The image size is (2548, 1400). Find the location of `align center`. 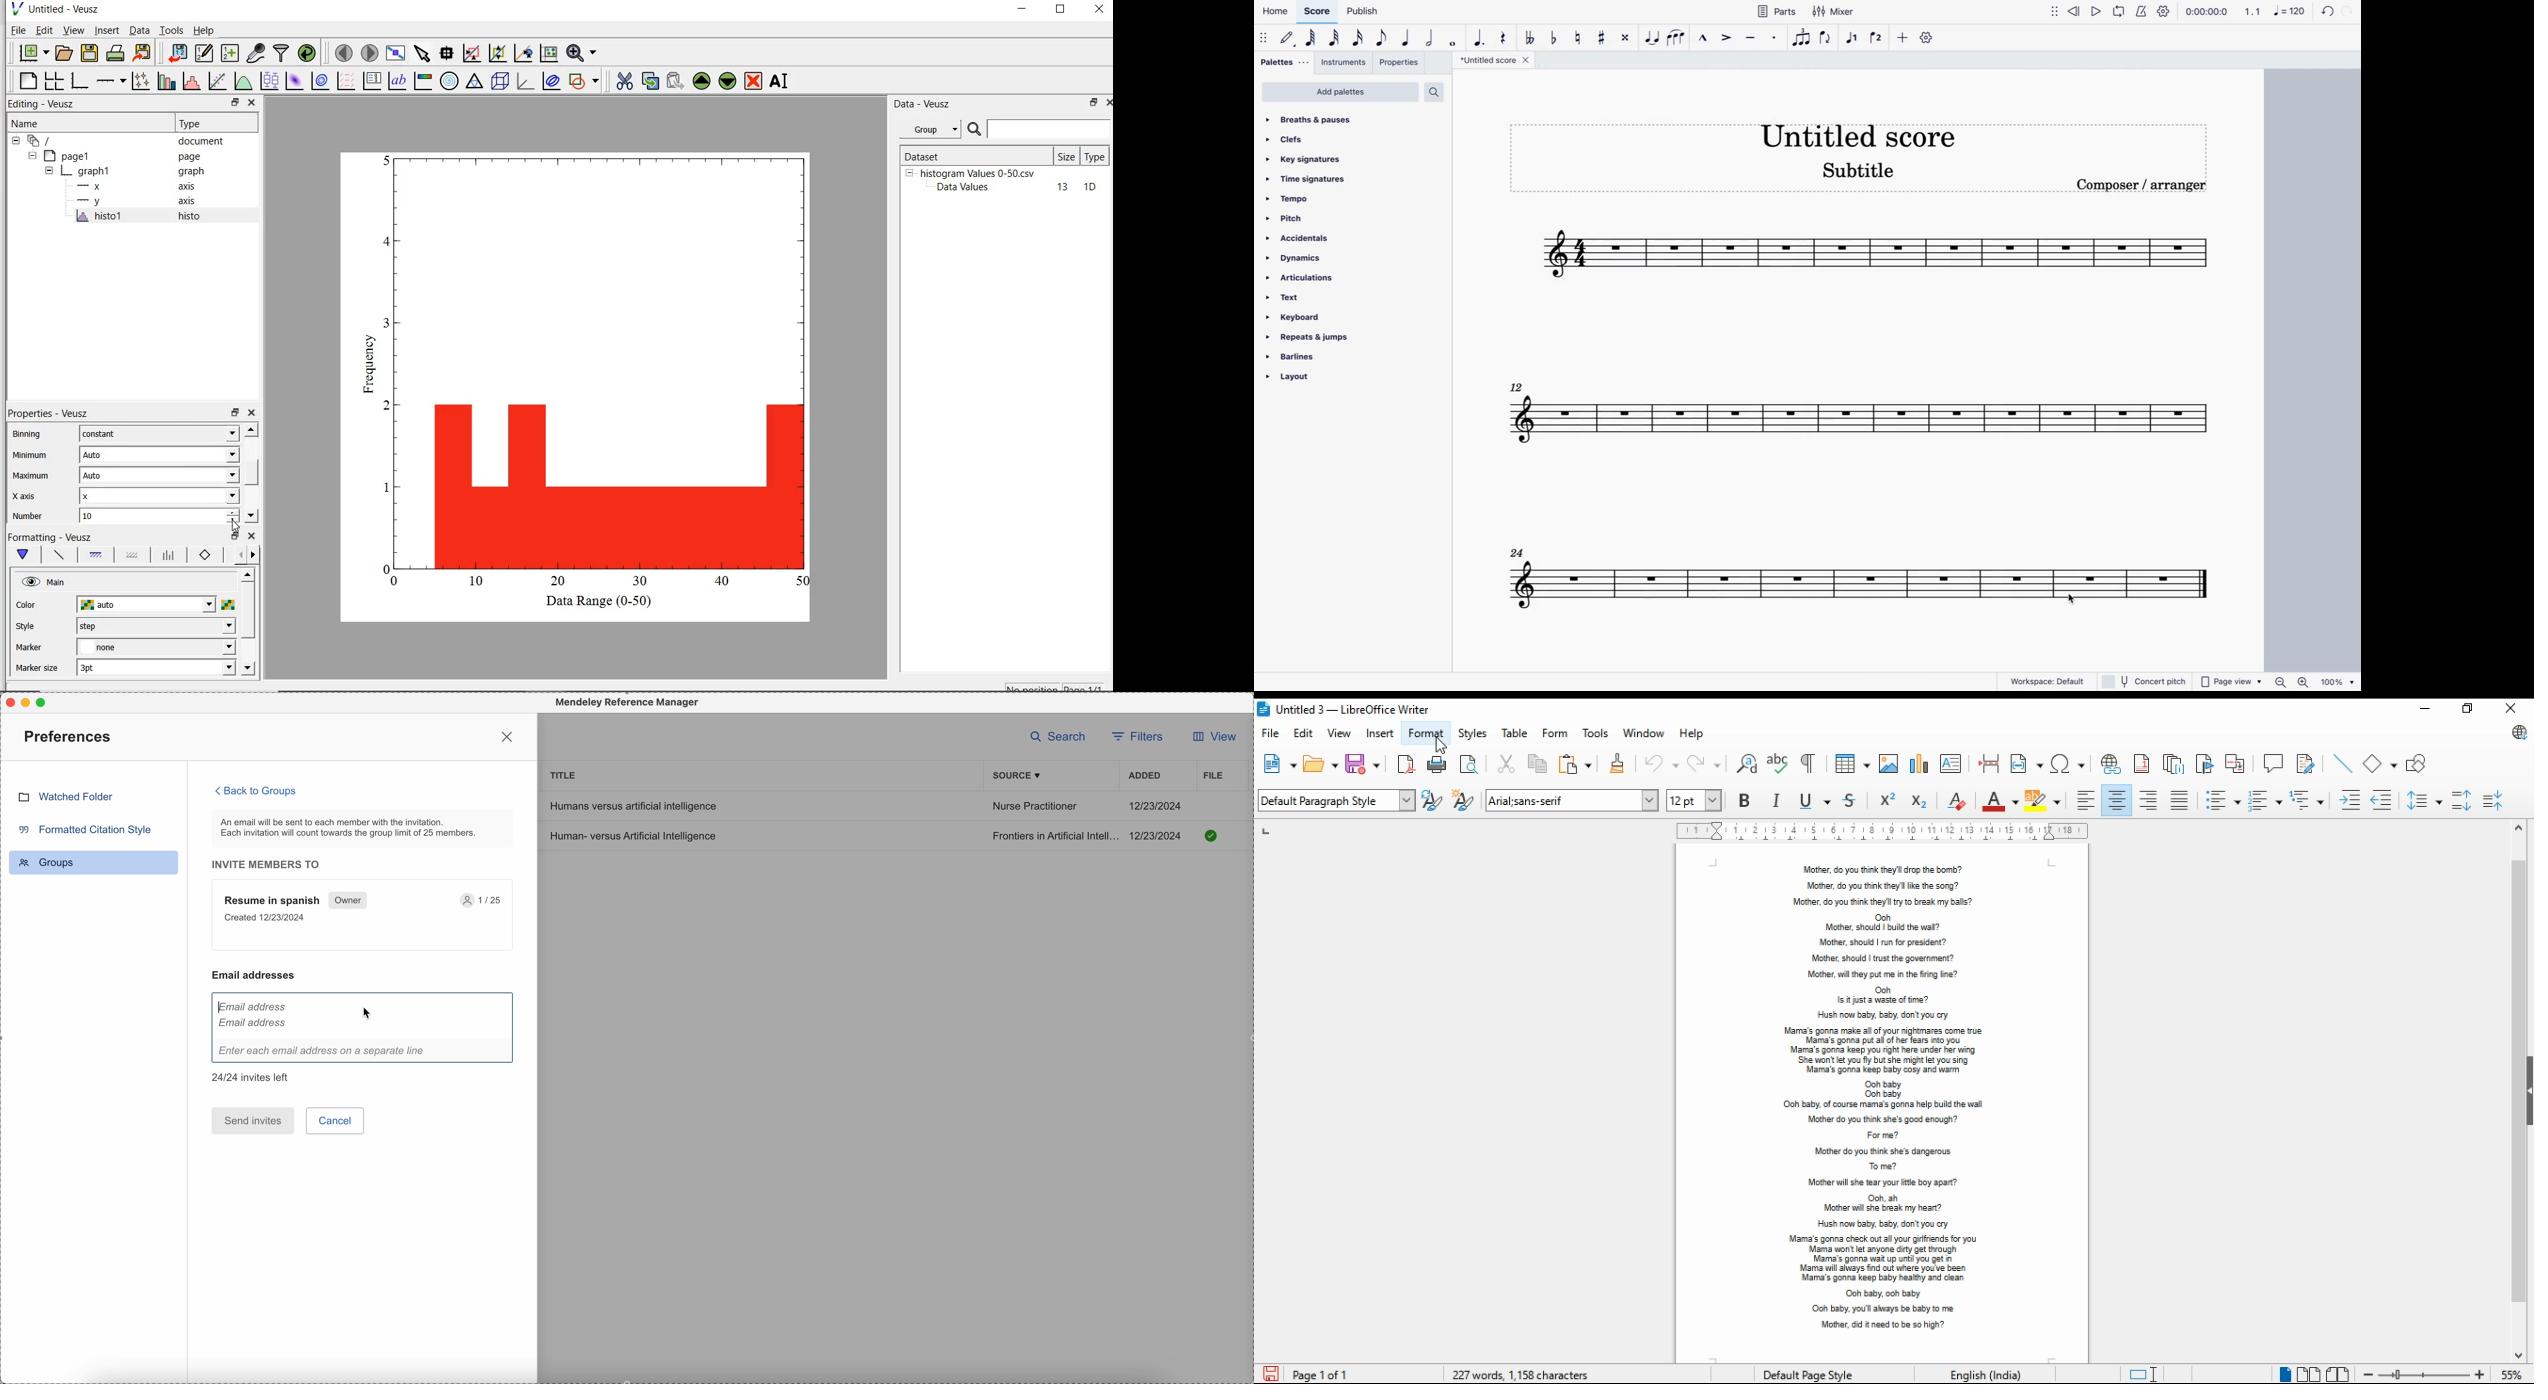

align center is located at coordinates (2116, 800).